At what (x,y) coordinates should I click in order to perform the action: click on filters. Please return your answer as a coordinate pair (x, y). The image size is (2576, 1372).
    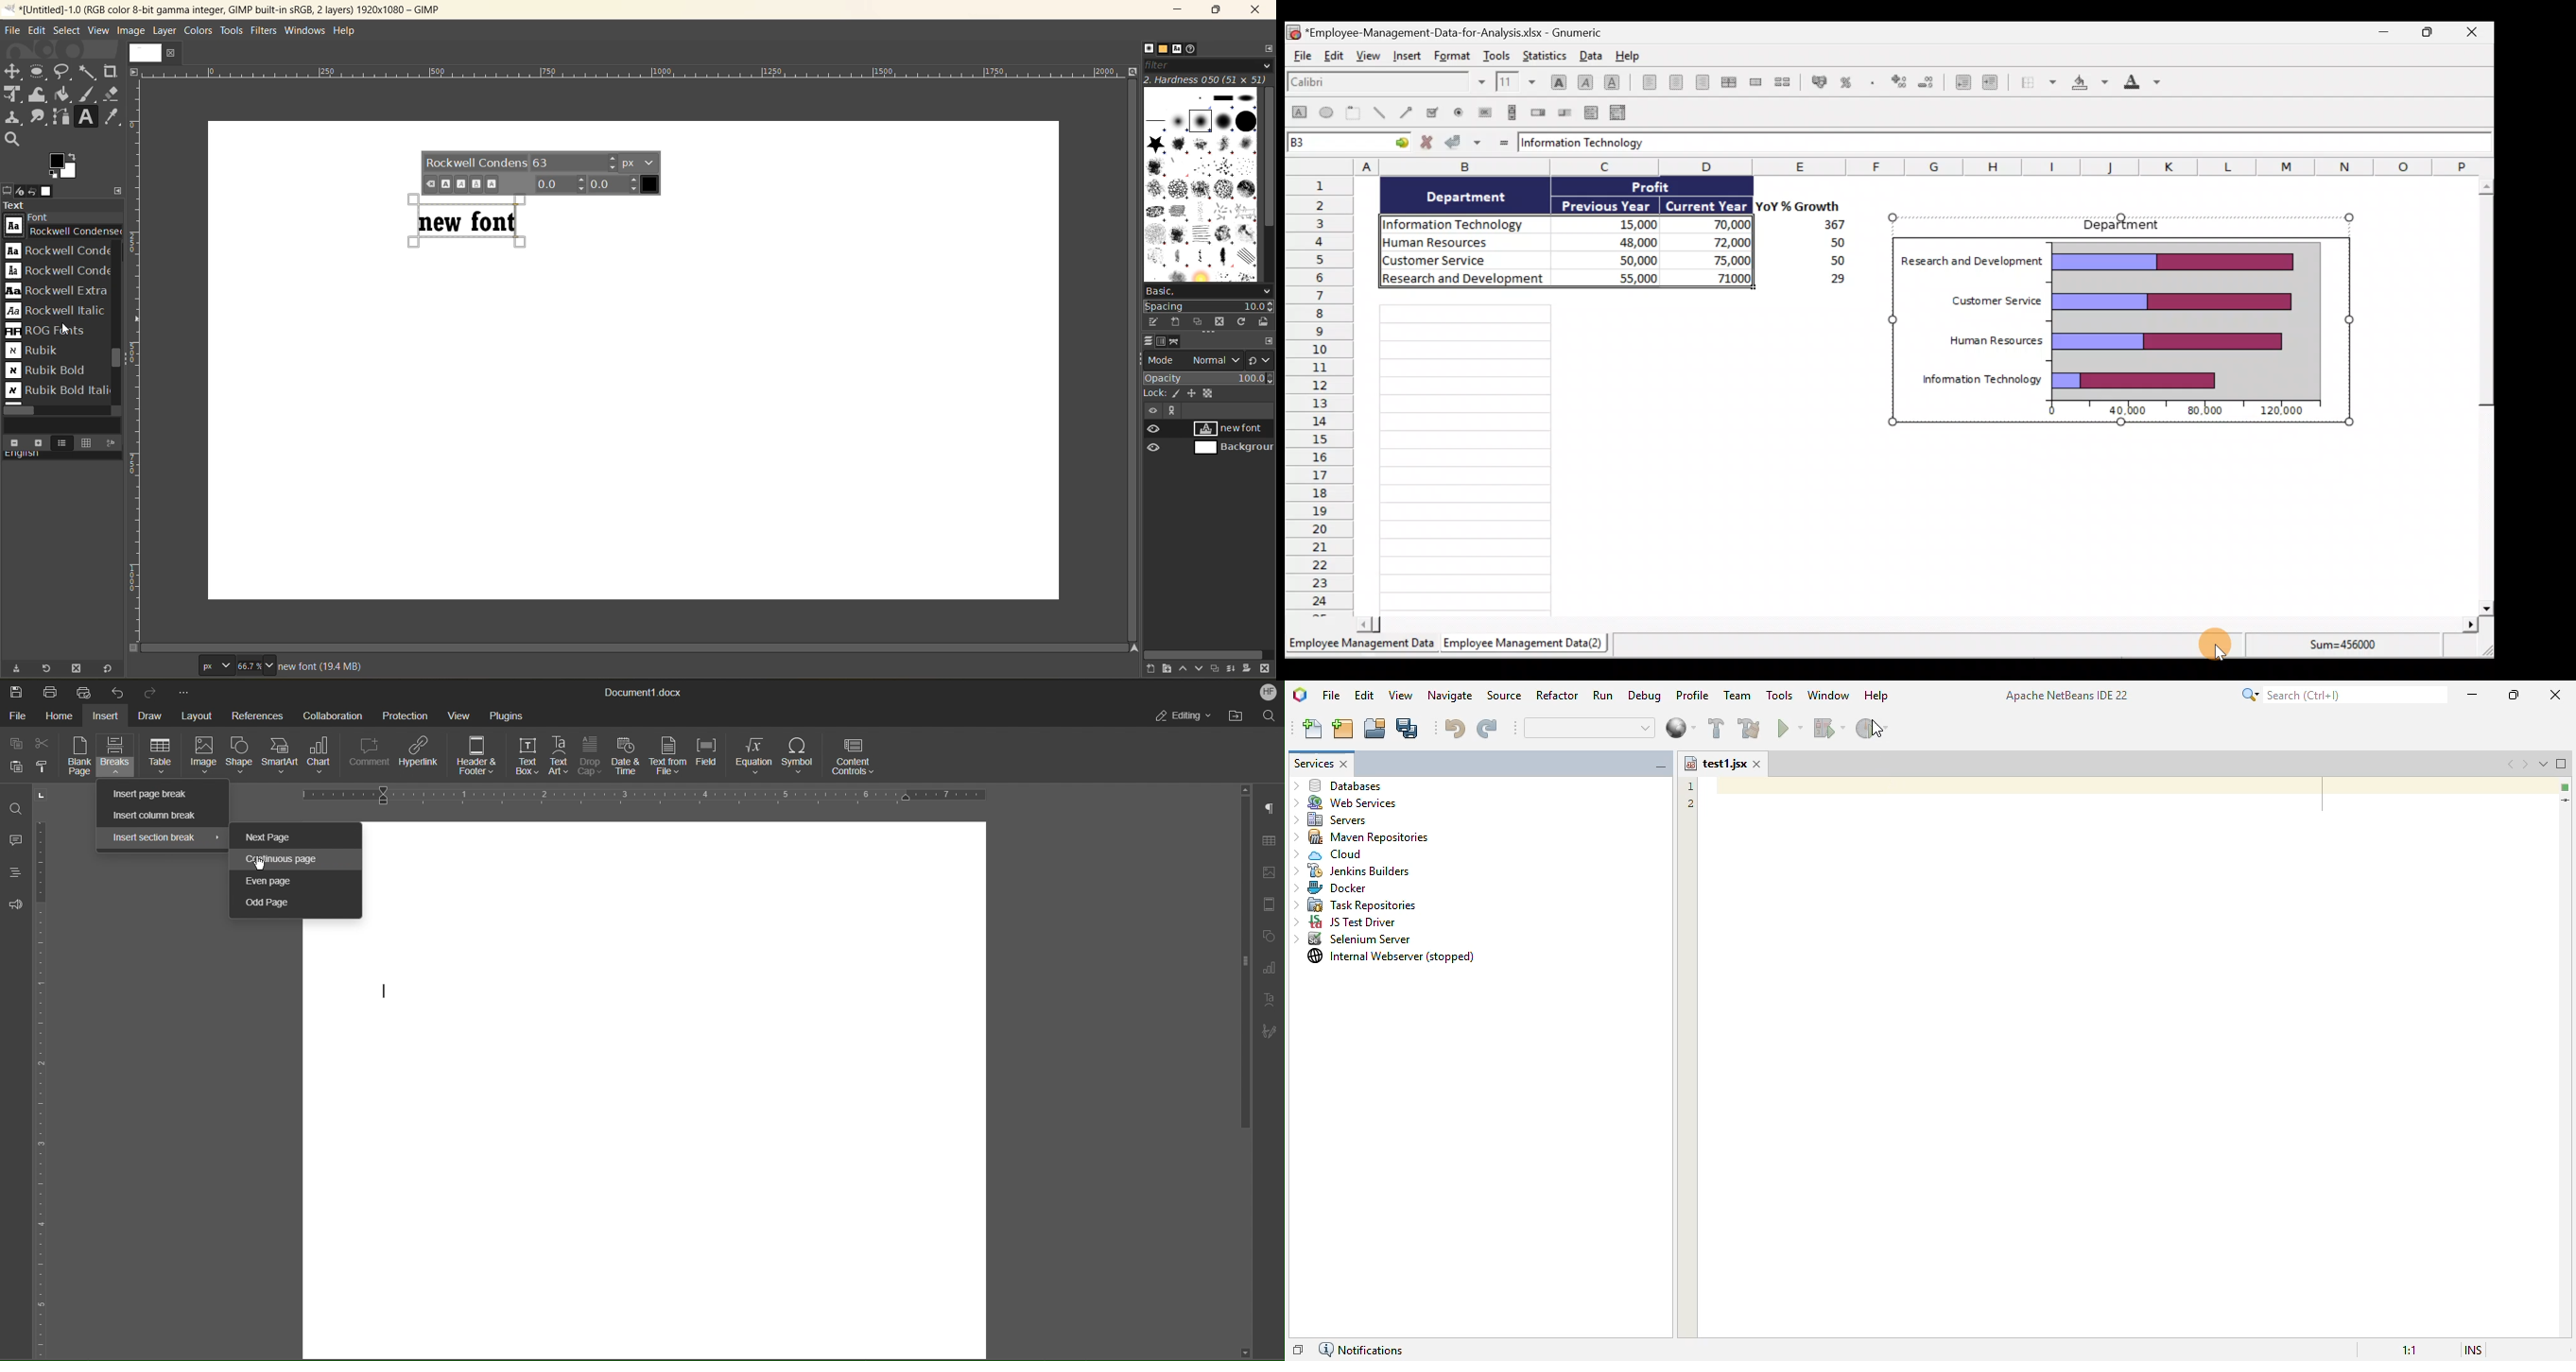
    Looking at the image, I should click on (267, 31).